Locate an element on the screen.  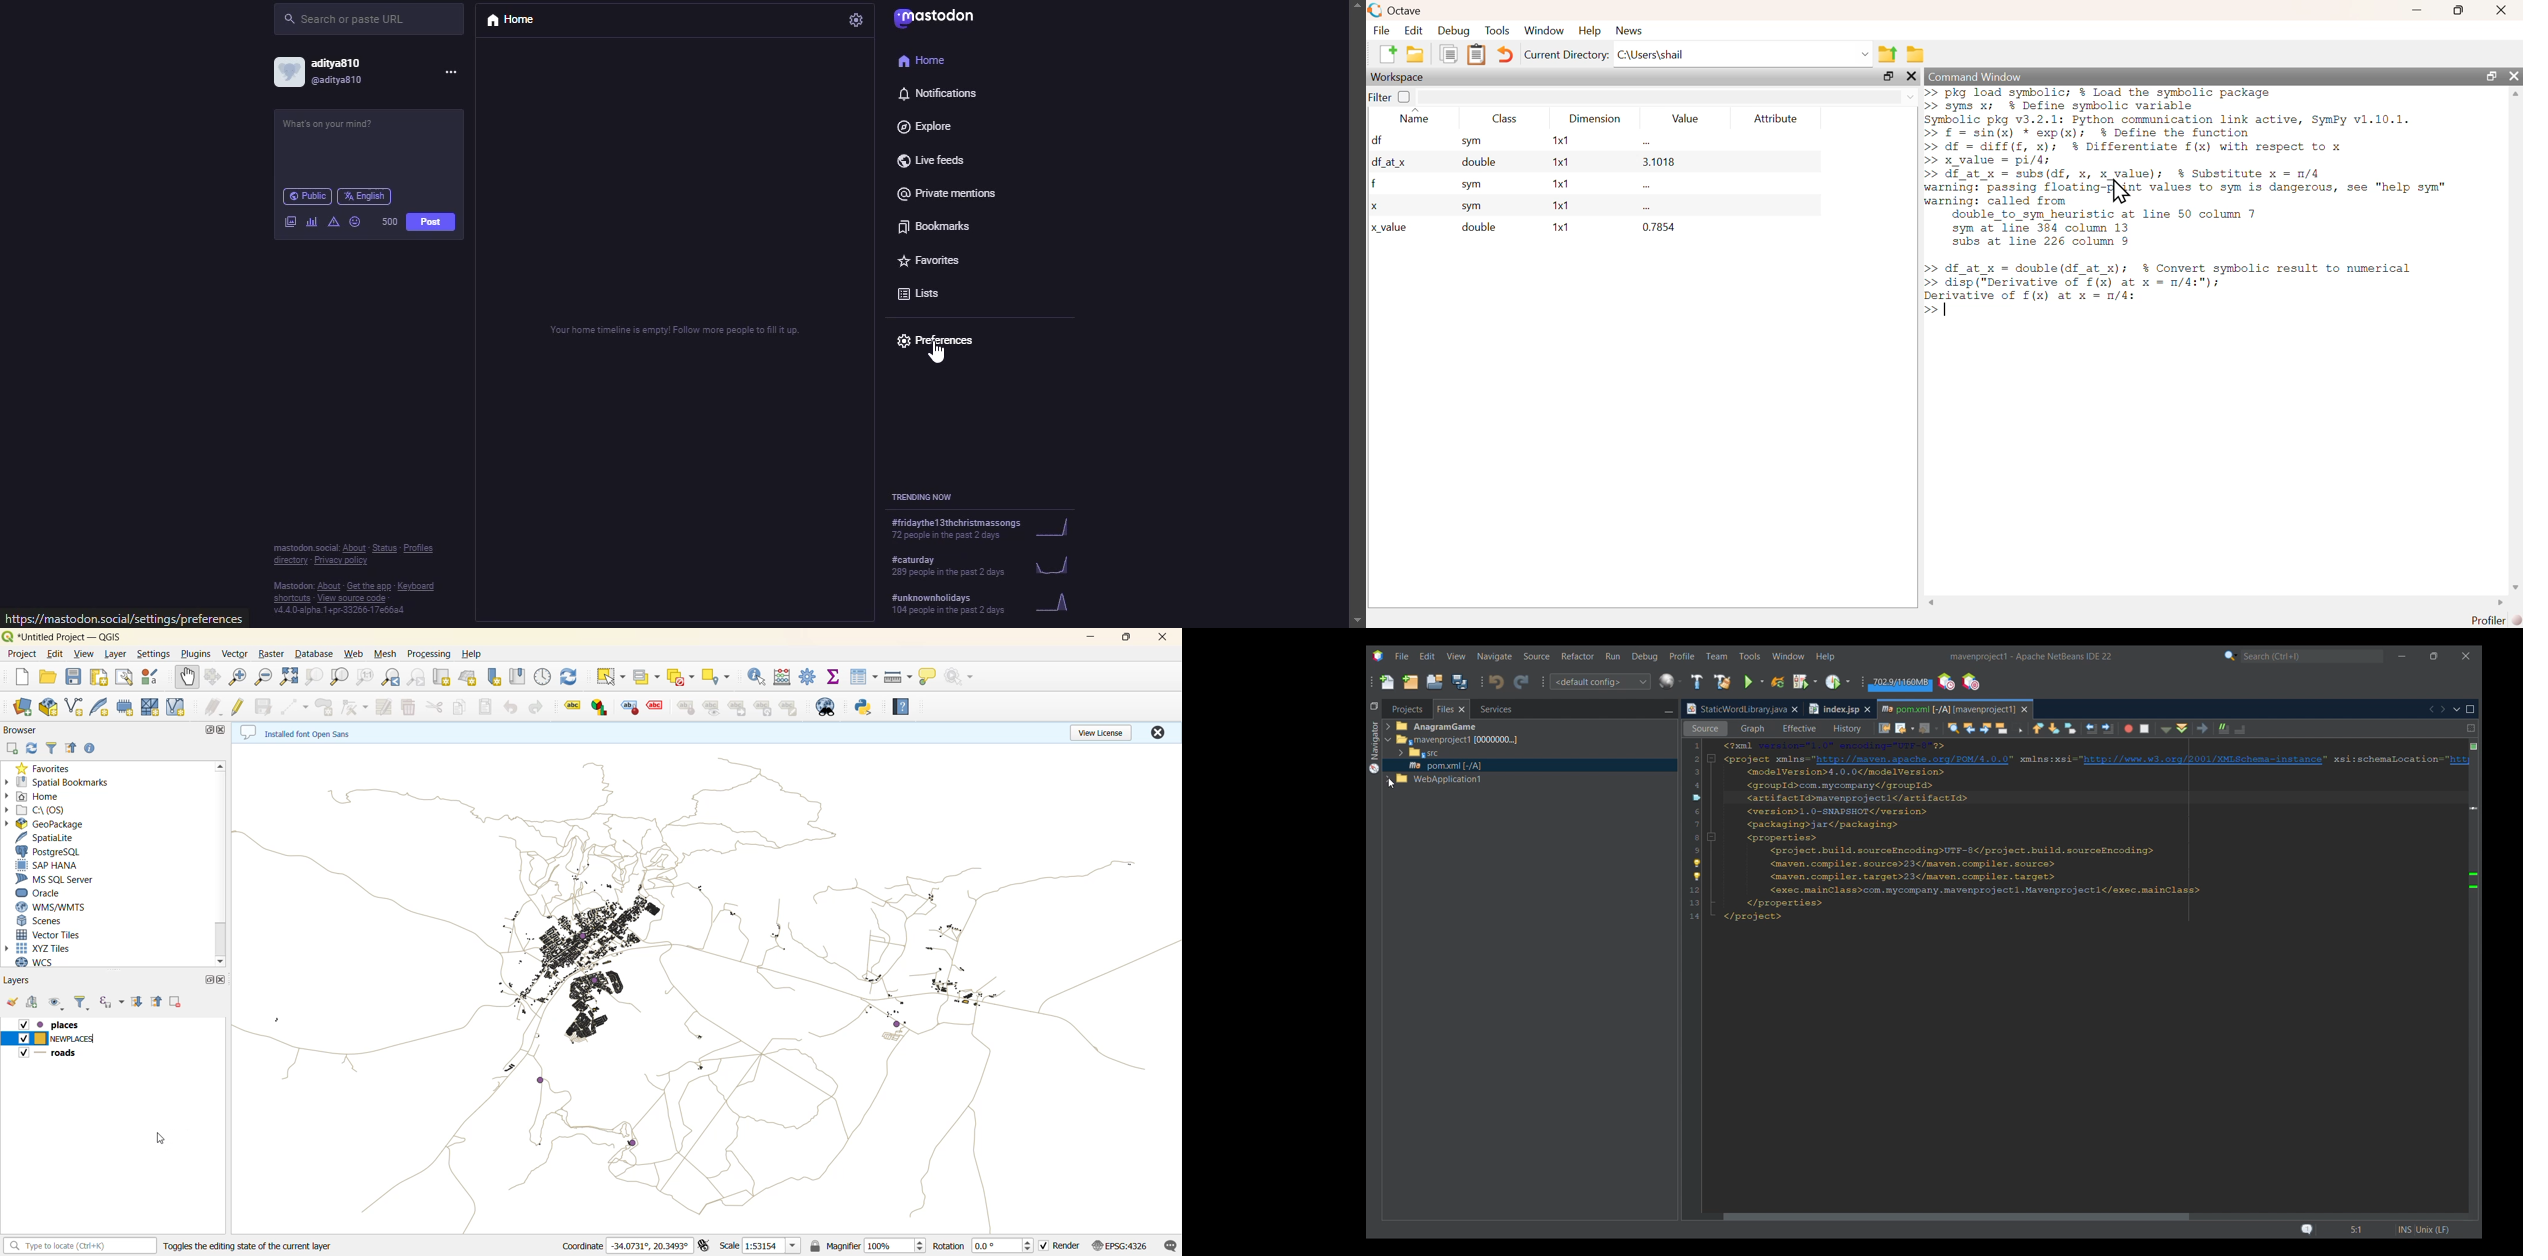
browser is located at coordinates (20, 730).